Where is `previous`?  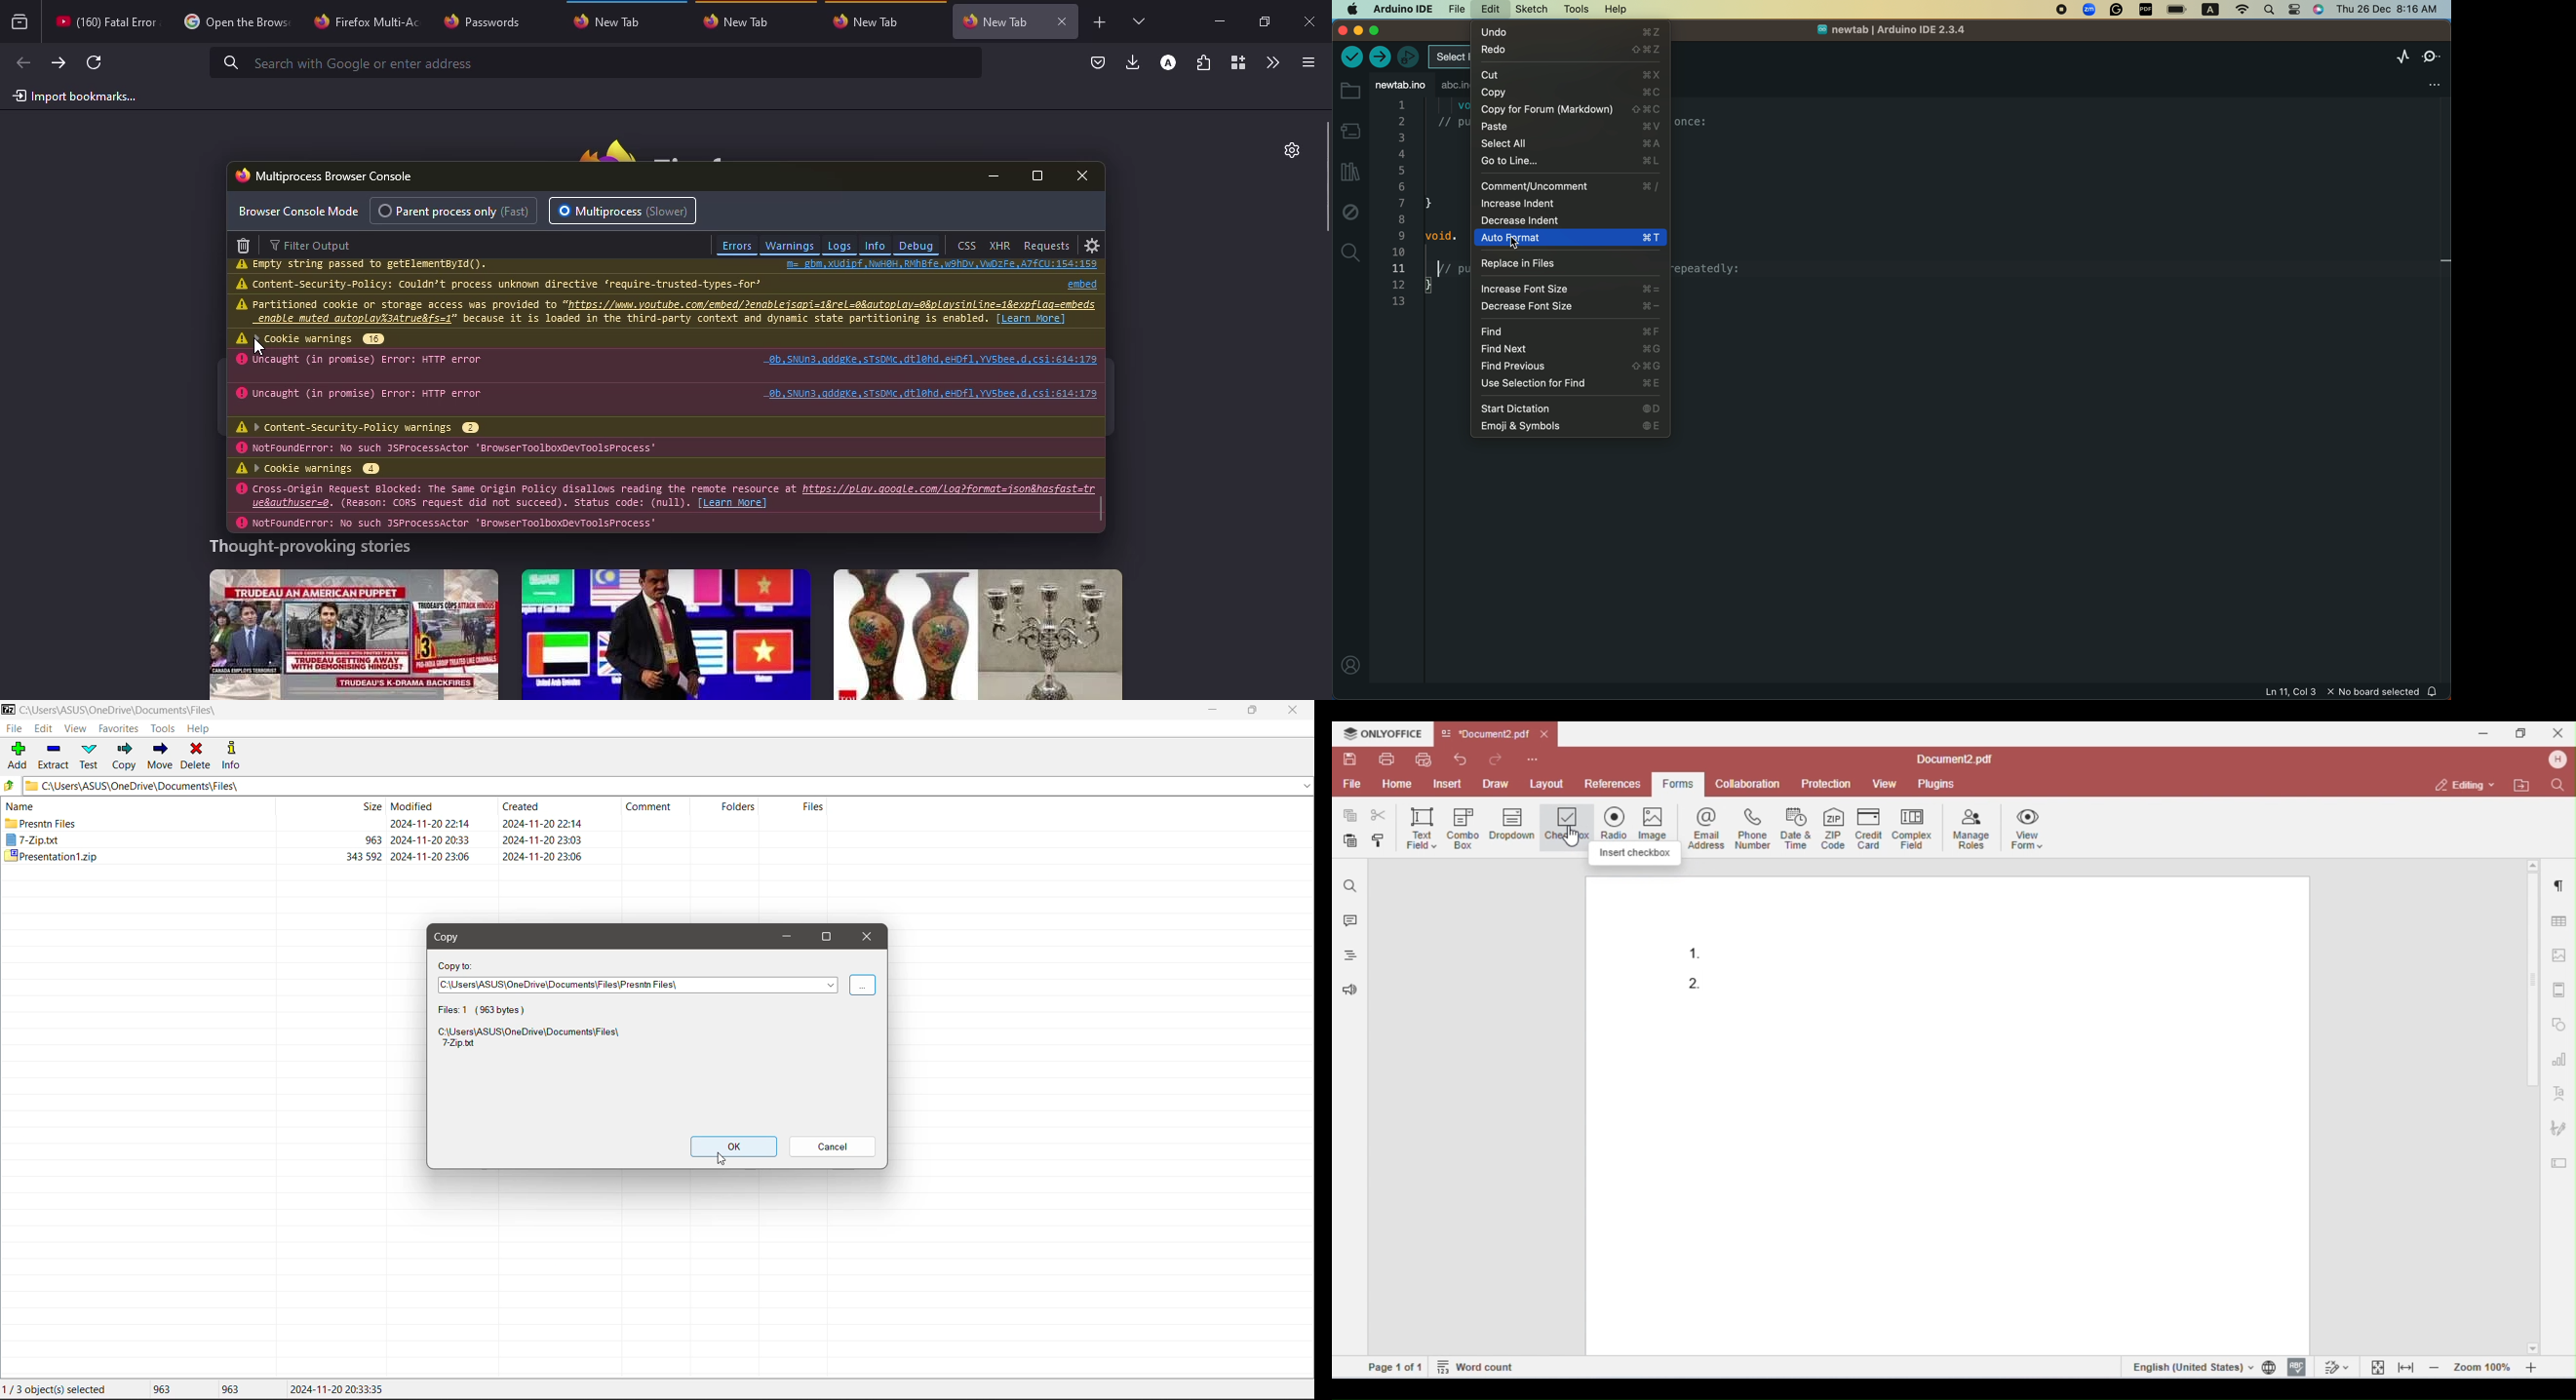 previous is located at coordinates (1569, 366).